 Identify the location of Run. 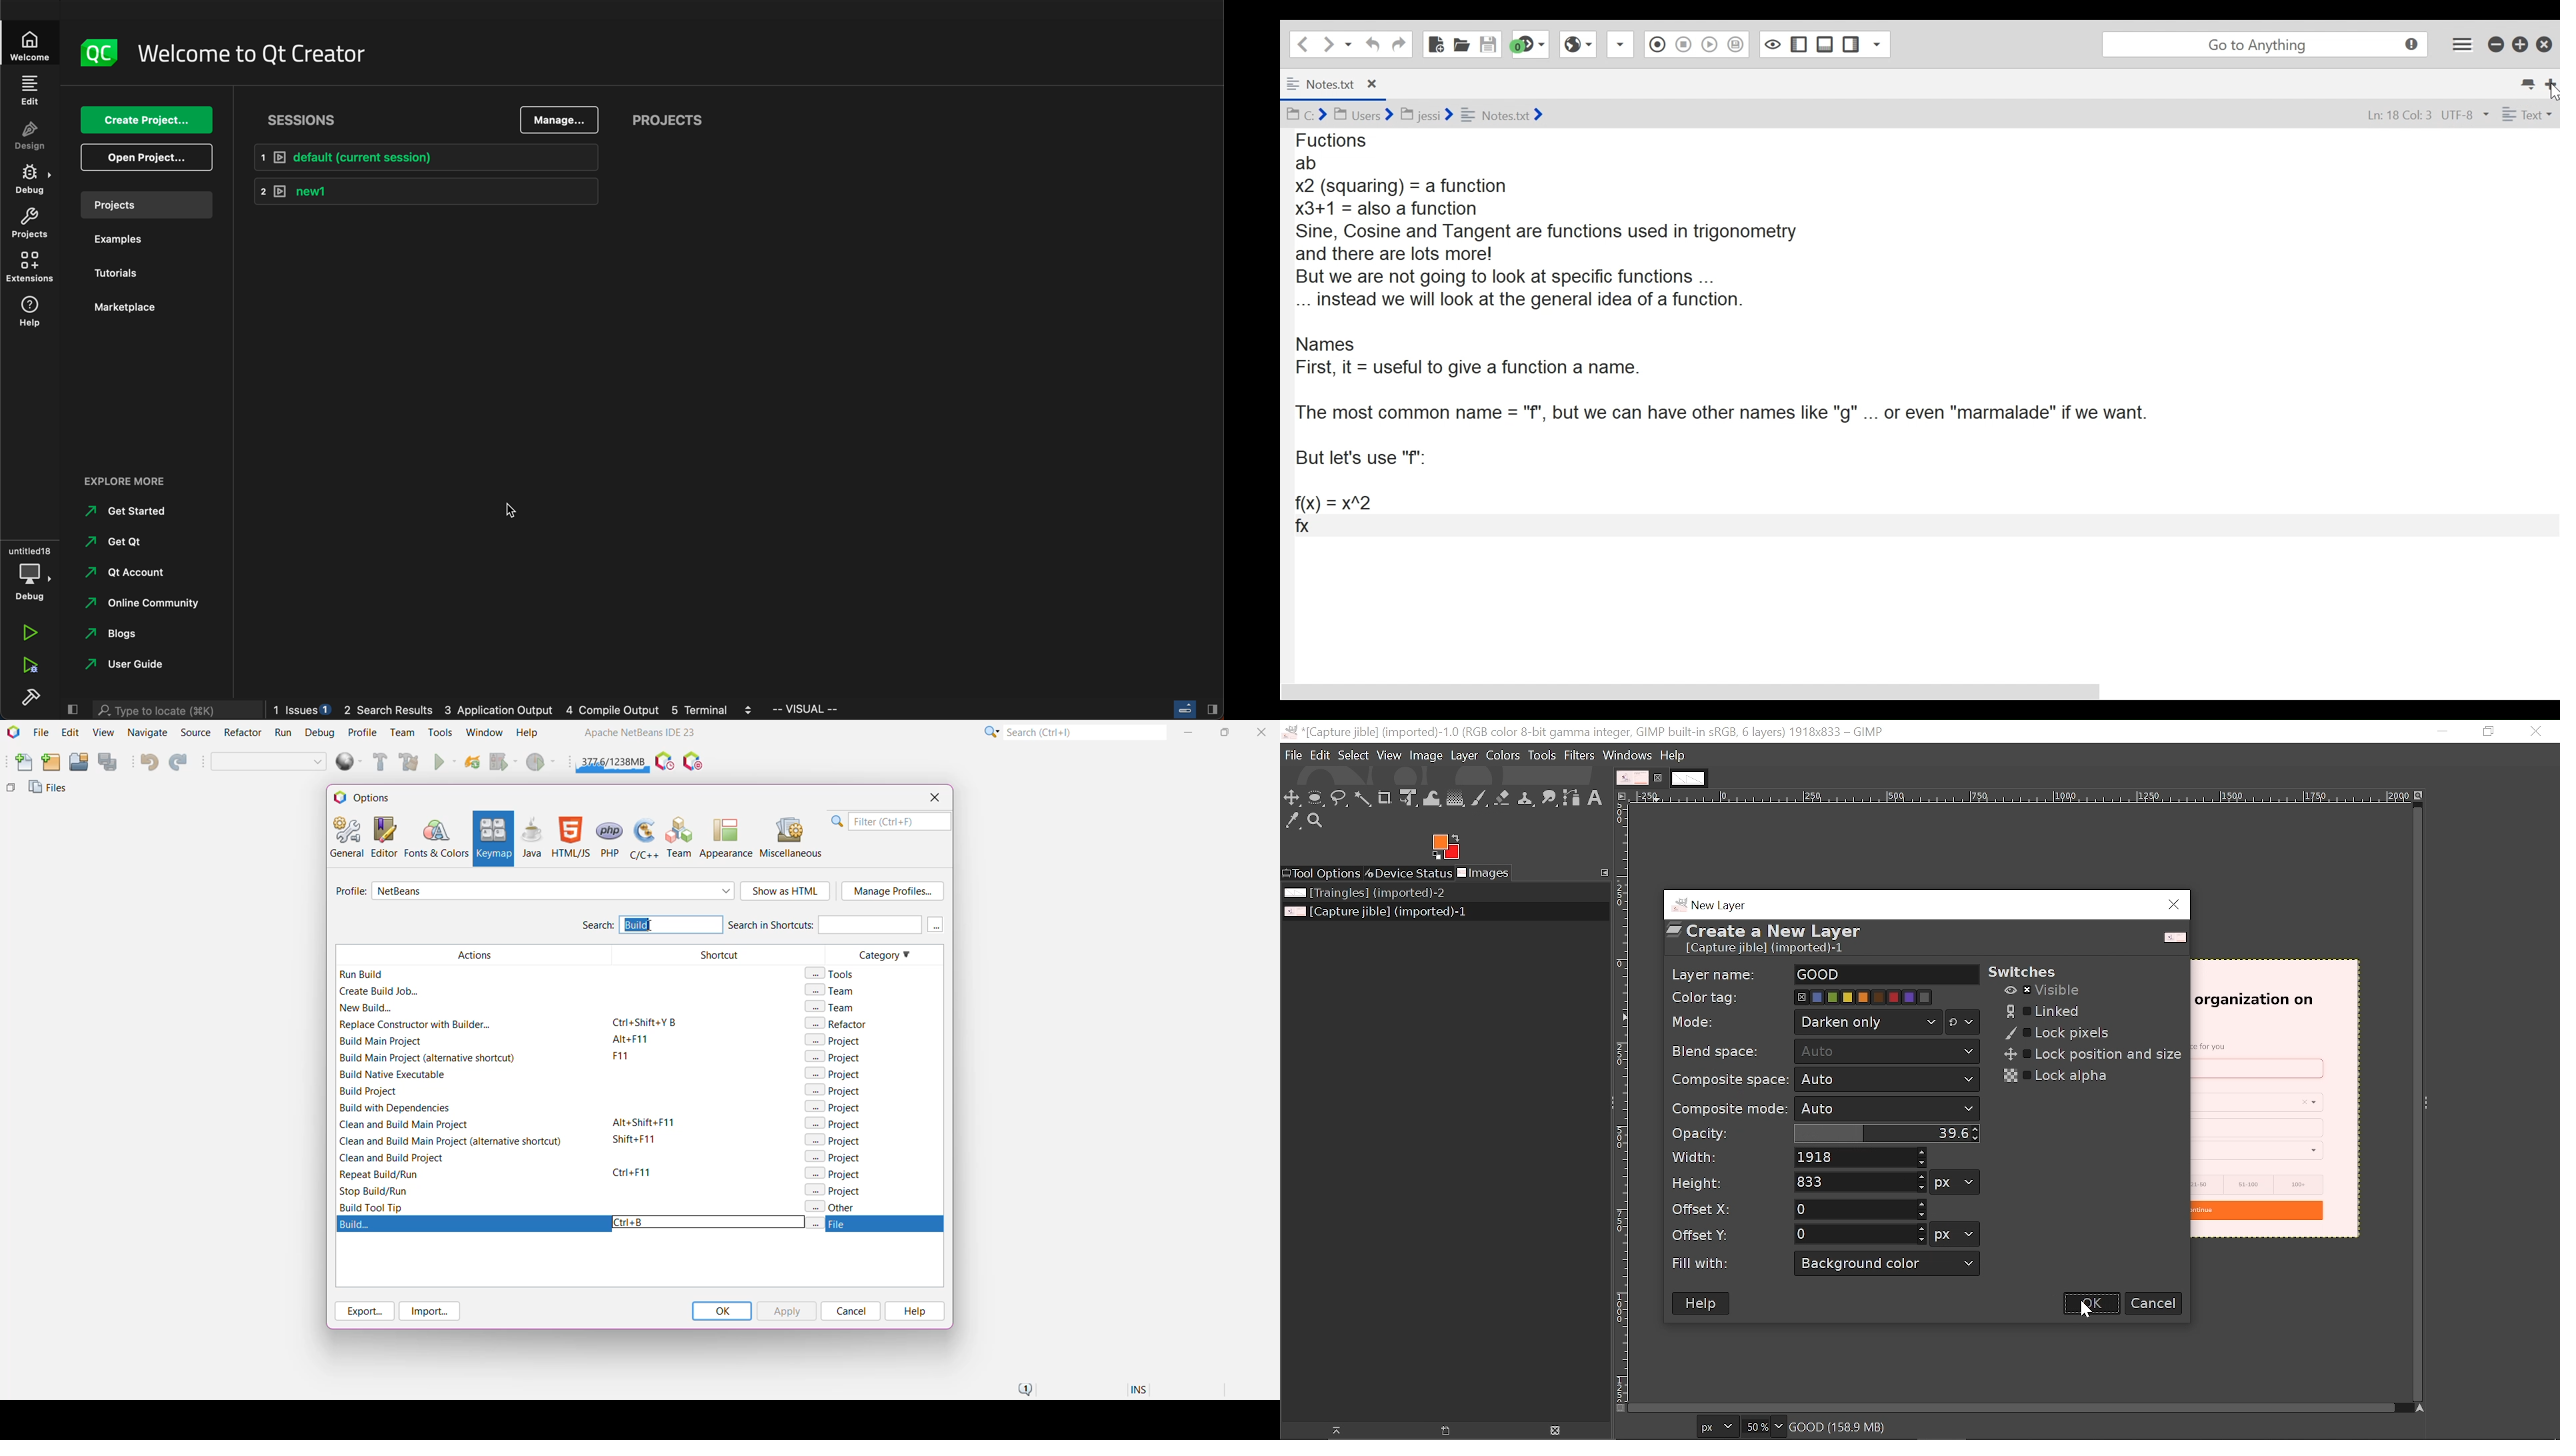
(283, 735).